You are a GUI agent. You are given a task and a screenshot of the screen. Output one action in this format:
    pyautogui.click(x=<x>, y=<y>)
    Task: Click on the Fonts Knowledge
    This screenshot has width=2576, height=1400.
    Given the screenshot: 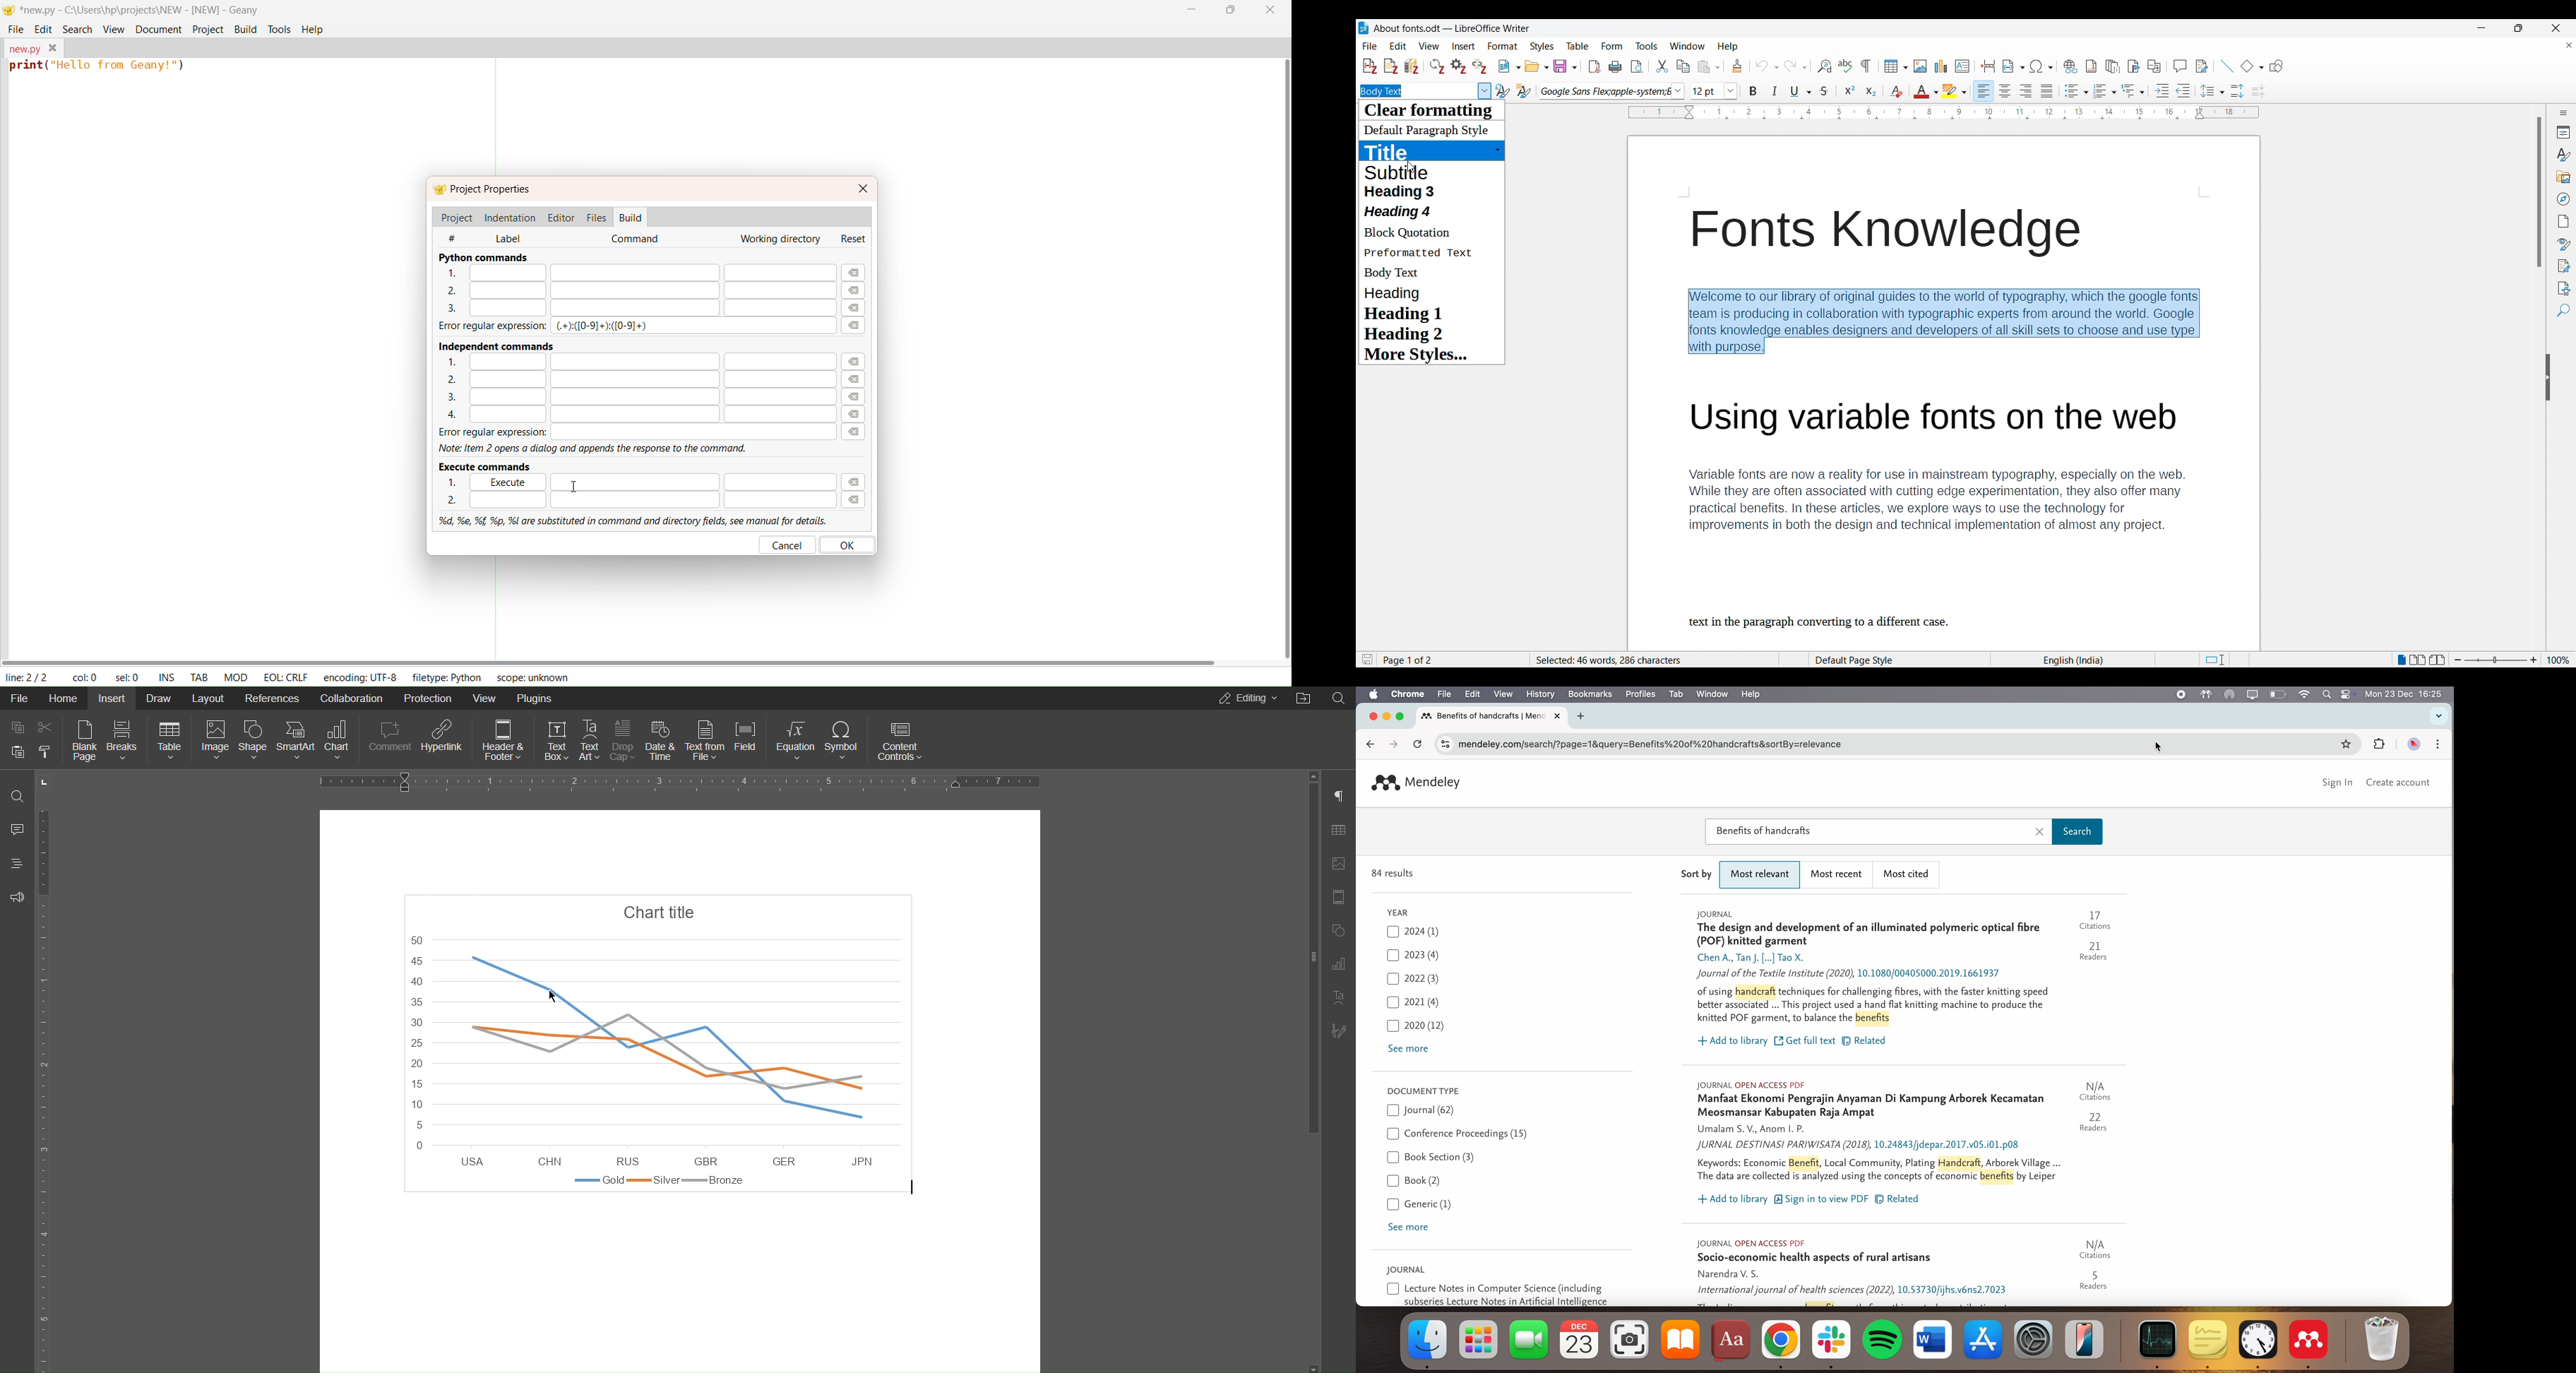 What is the action you would take?
    pyautogui.click(x=1885, y=232)
    